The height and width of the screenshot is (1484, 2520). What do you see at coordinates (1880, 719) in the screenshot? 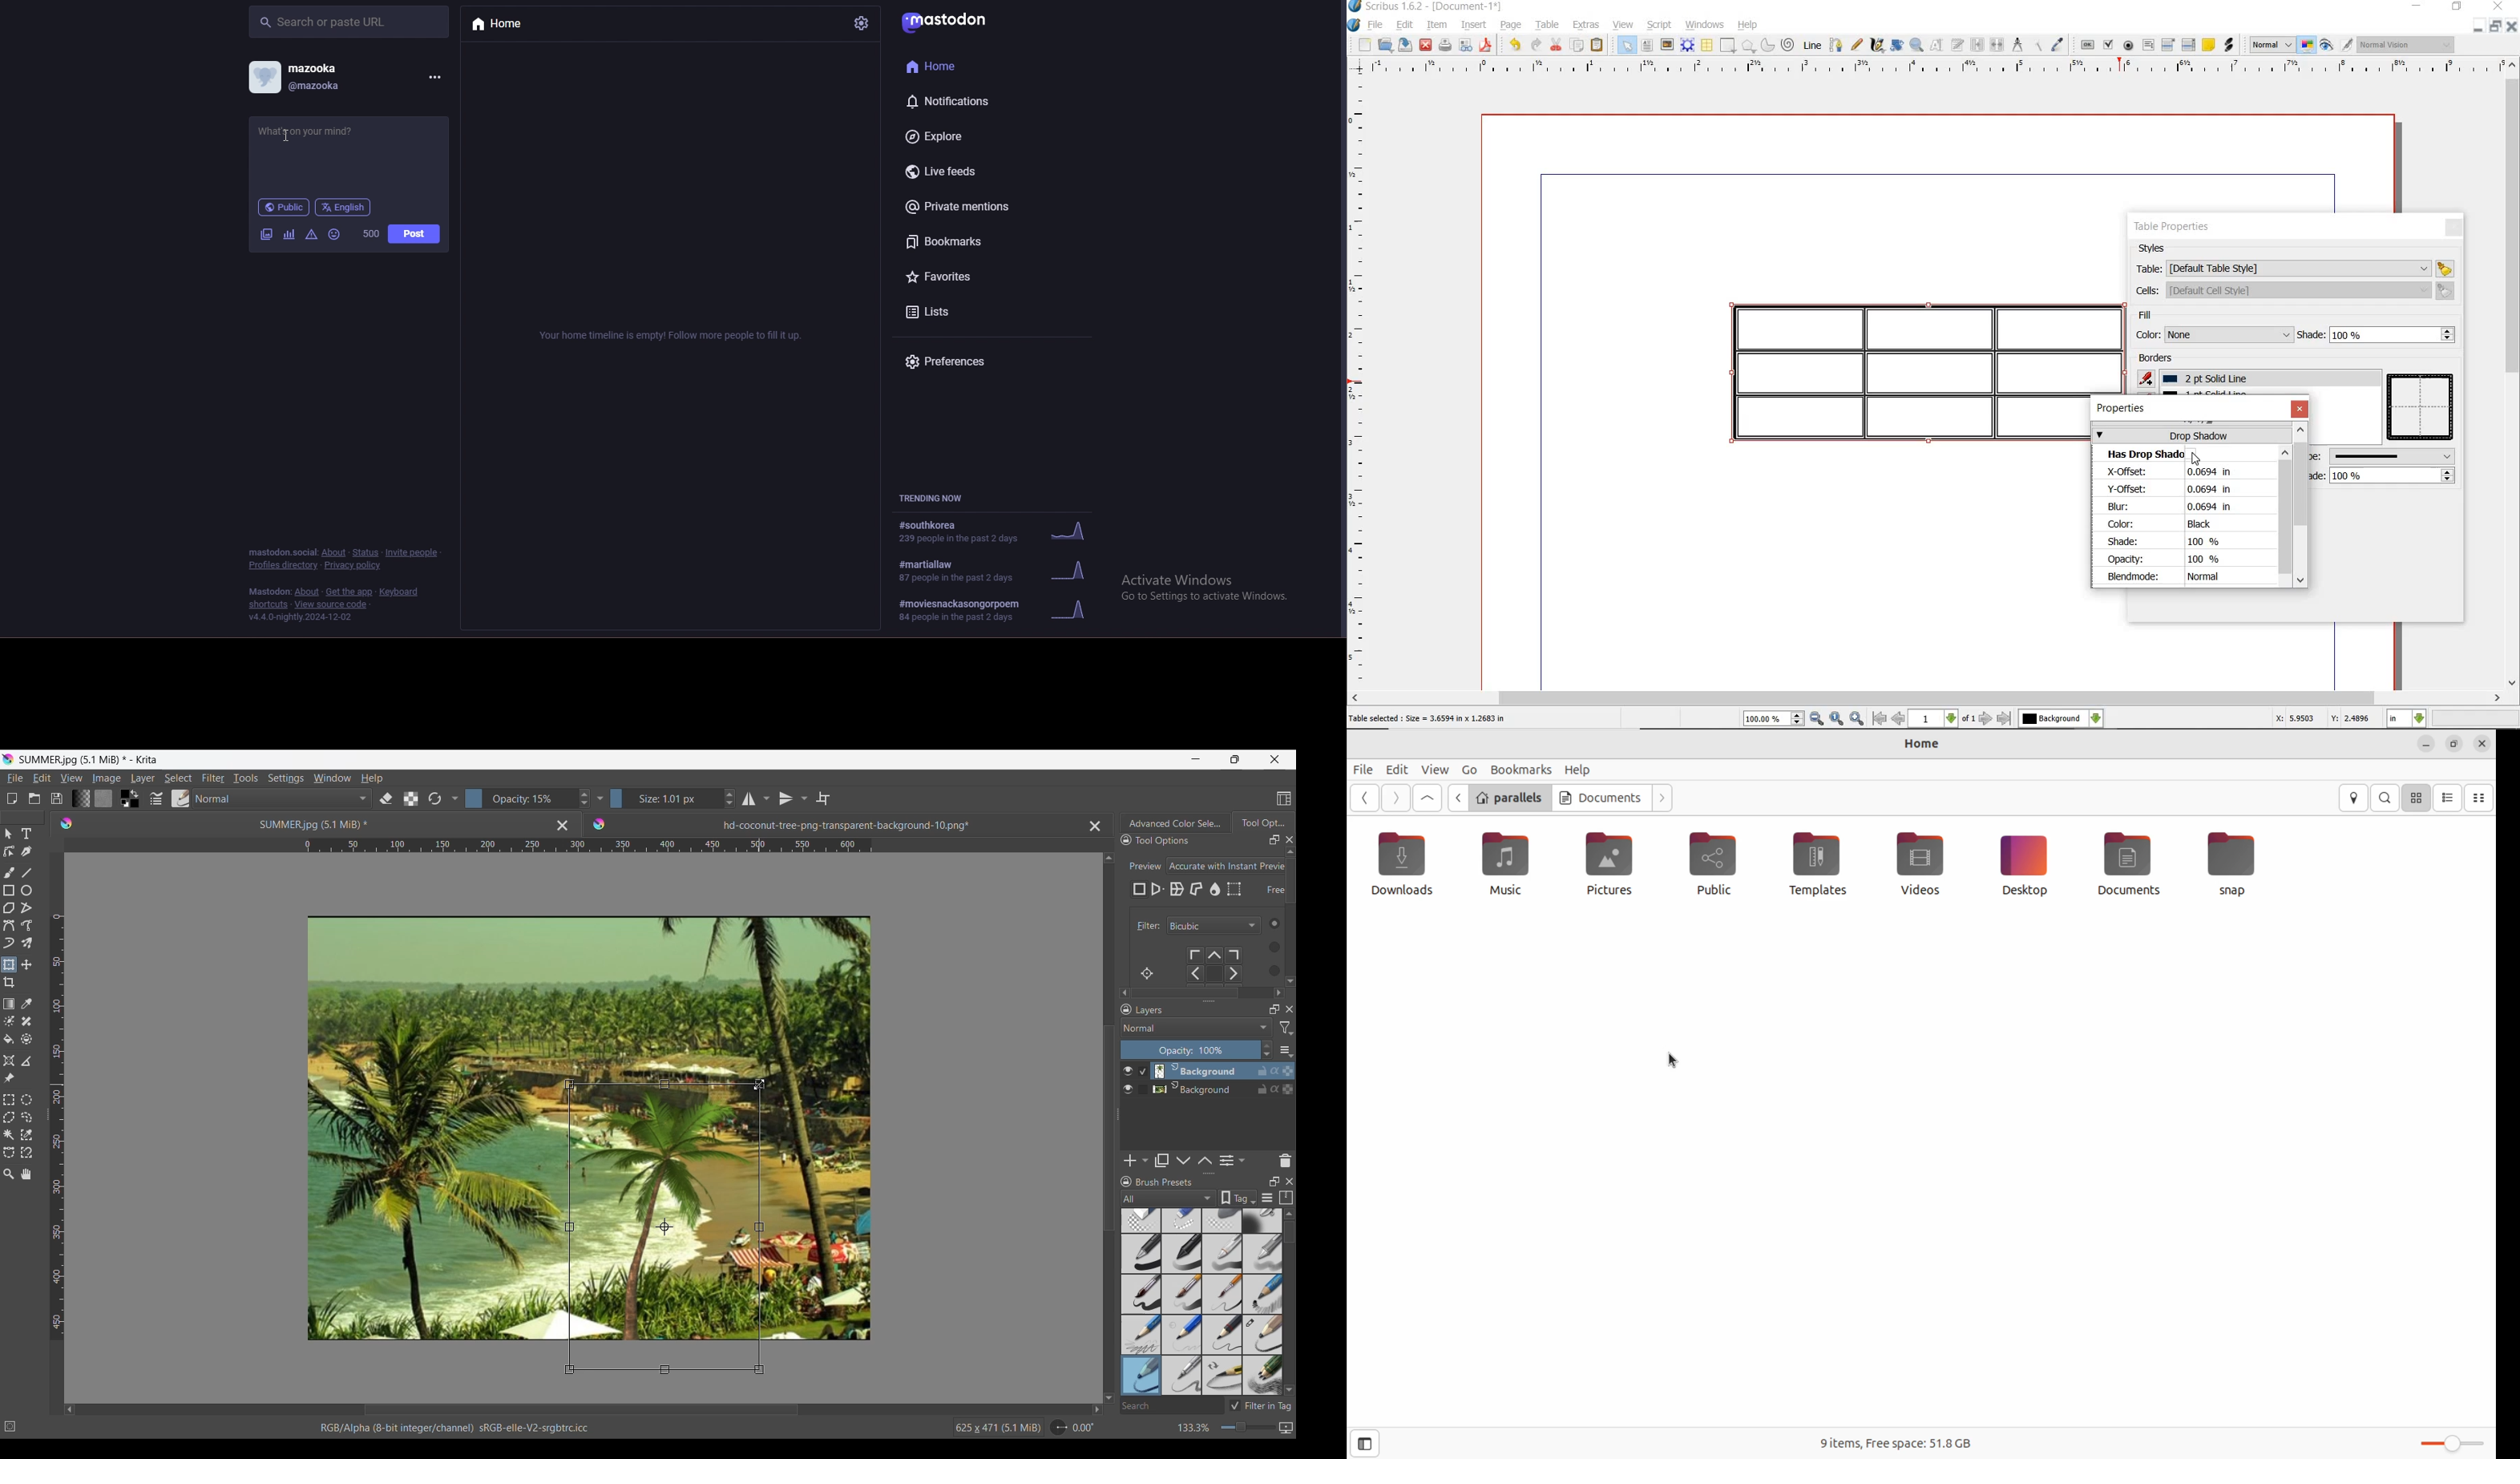
I see `go to first page` at bounding box center [1880, 719].